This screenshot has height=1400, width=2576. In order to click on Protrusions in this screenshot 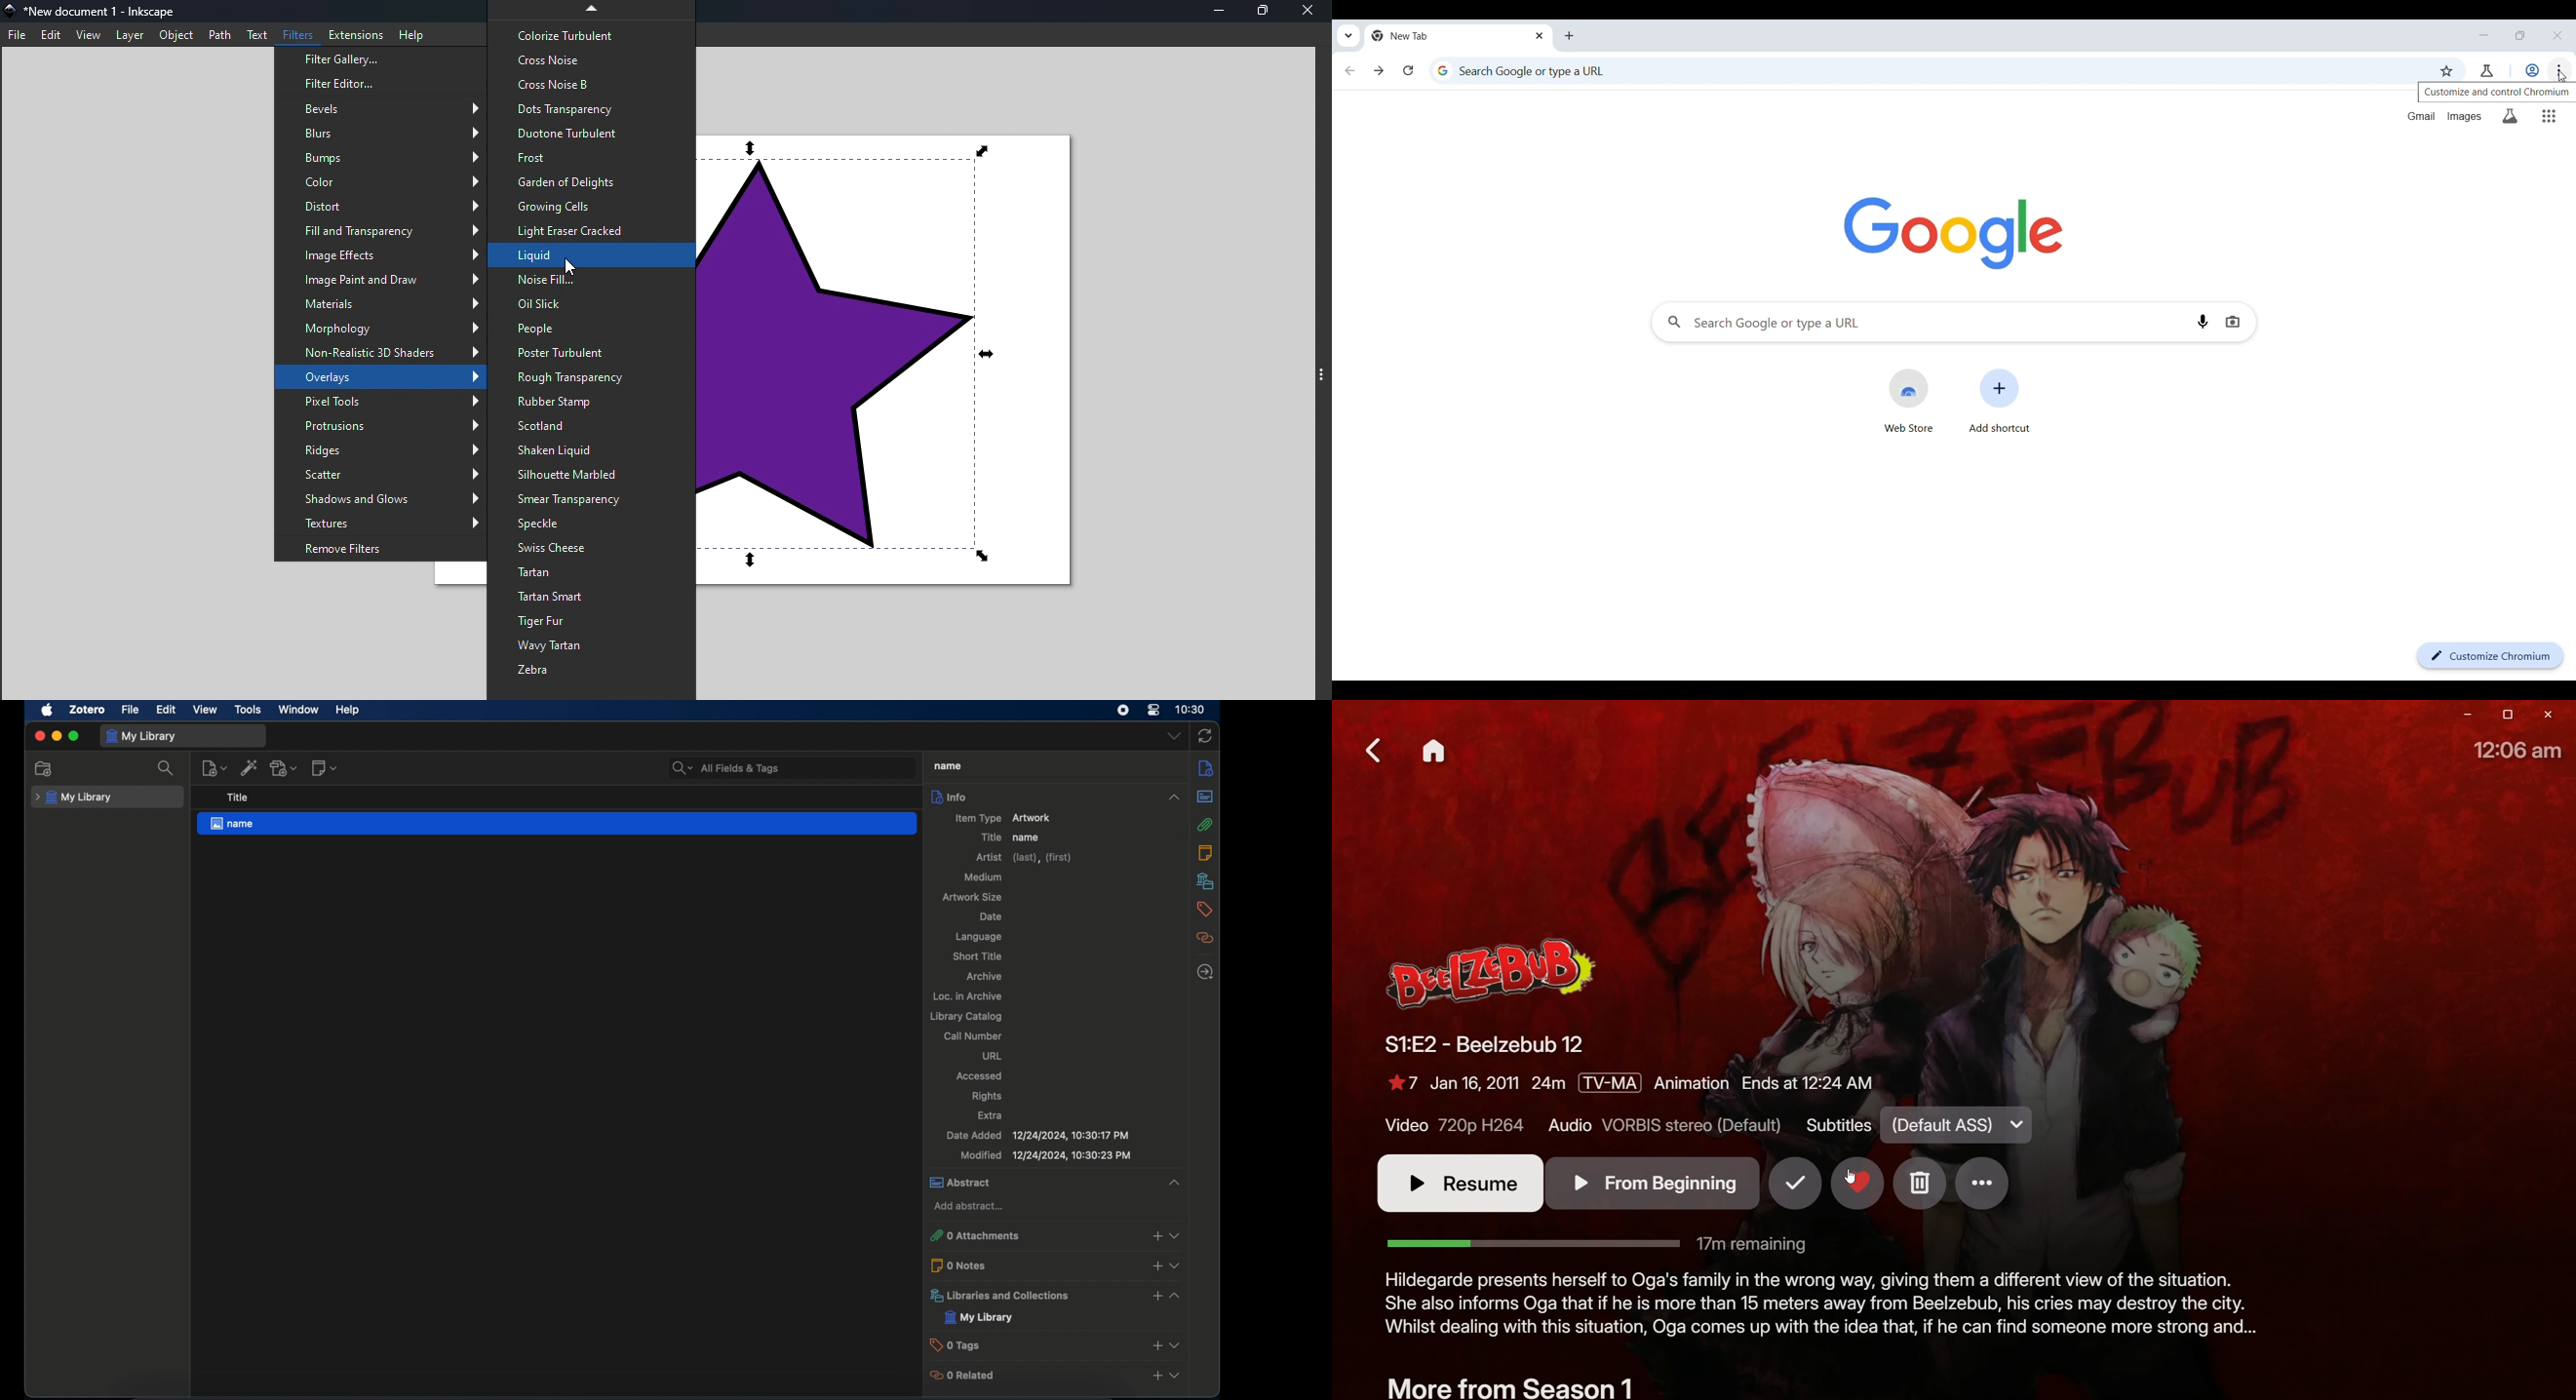, I will do `click(380, 425)`.